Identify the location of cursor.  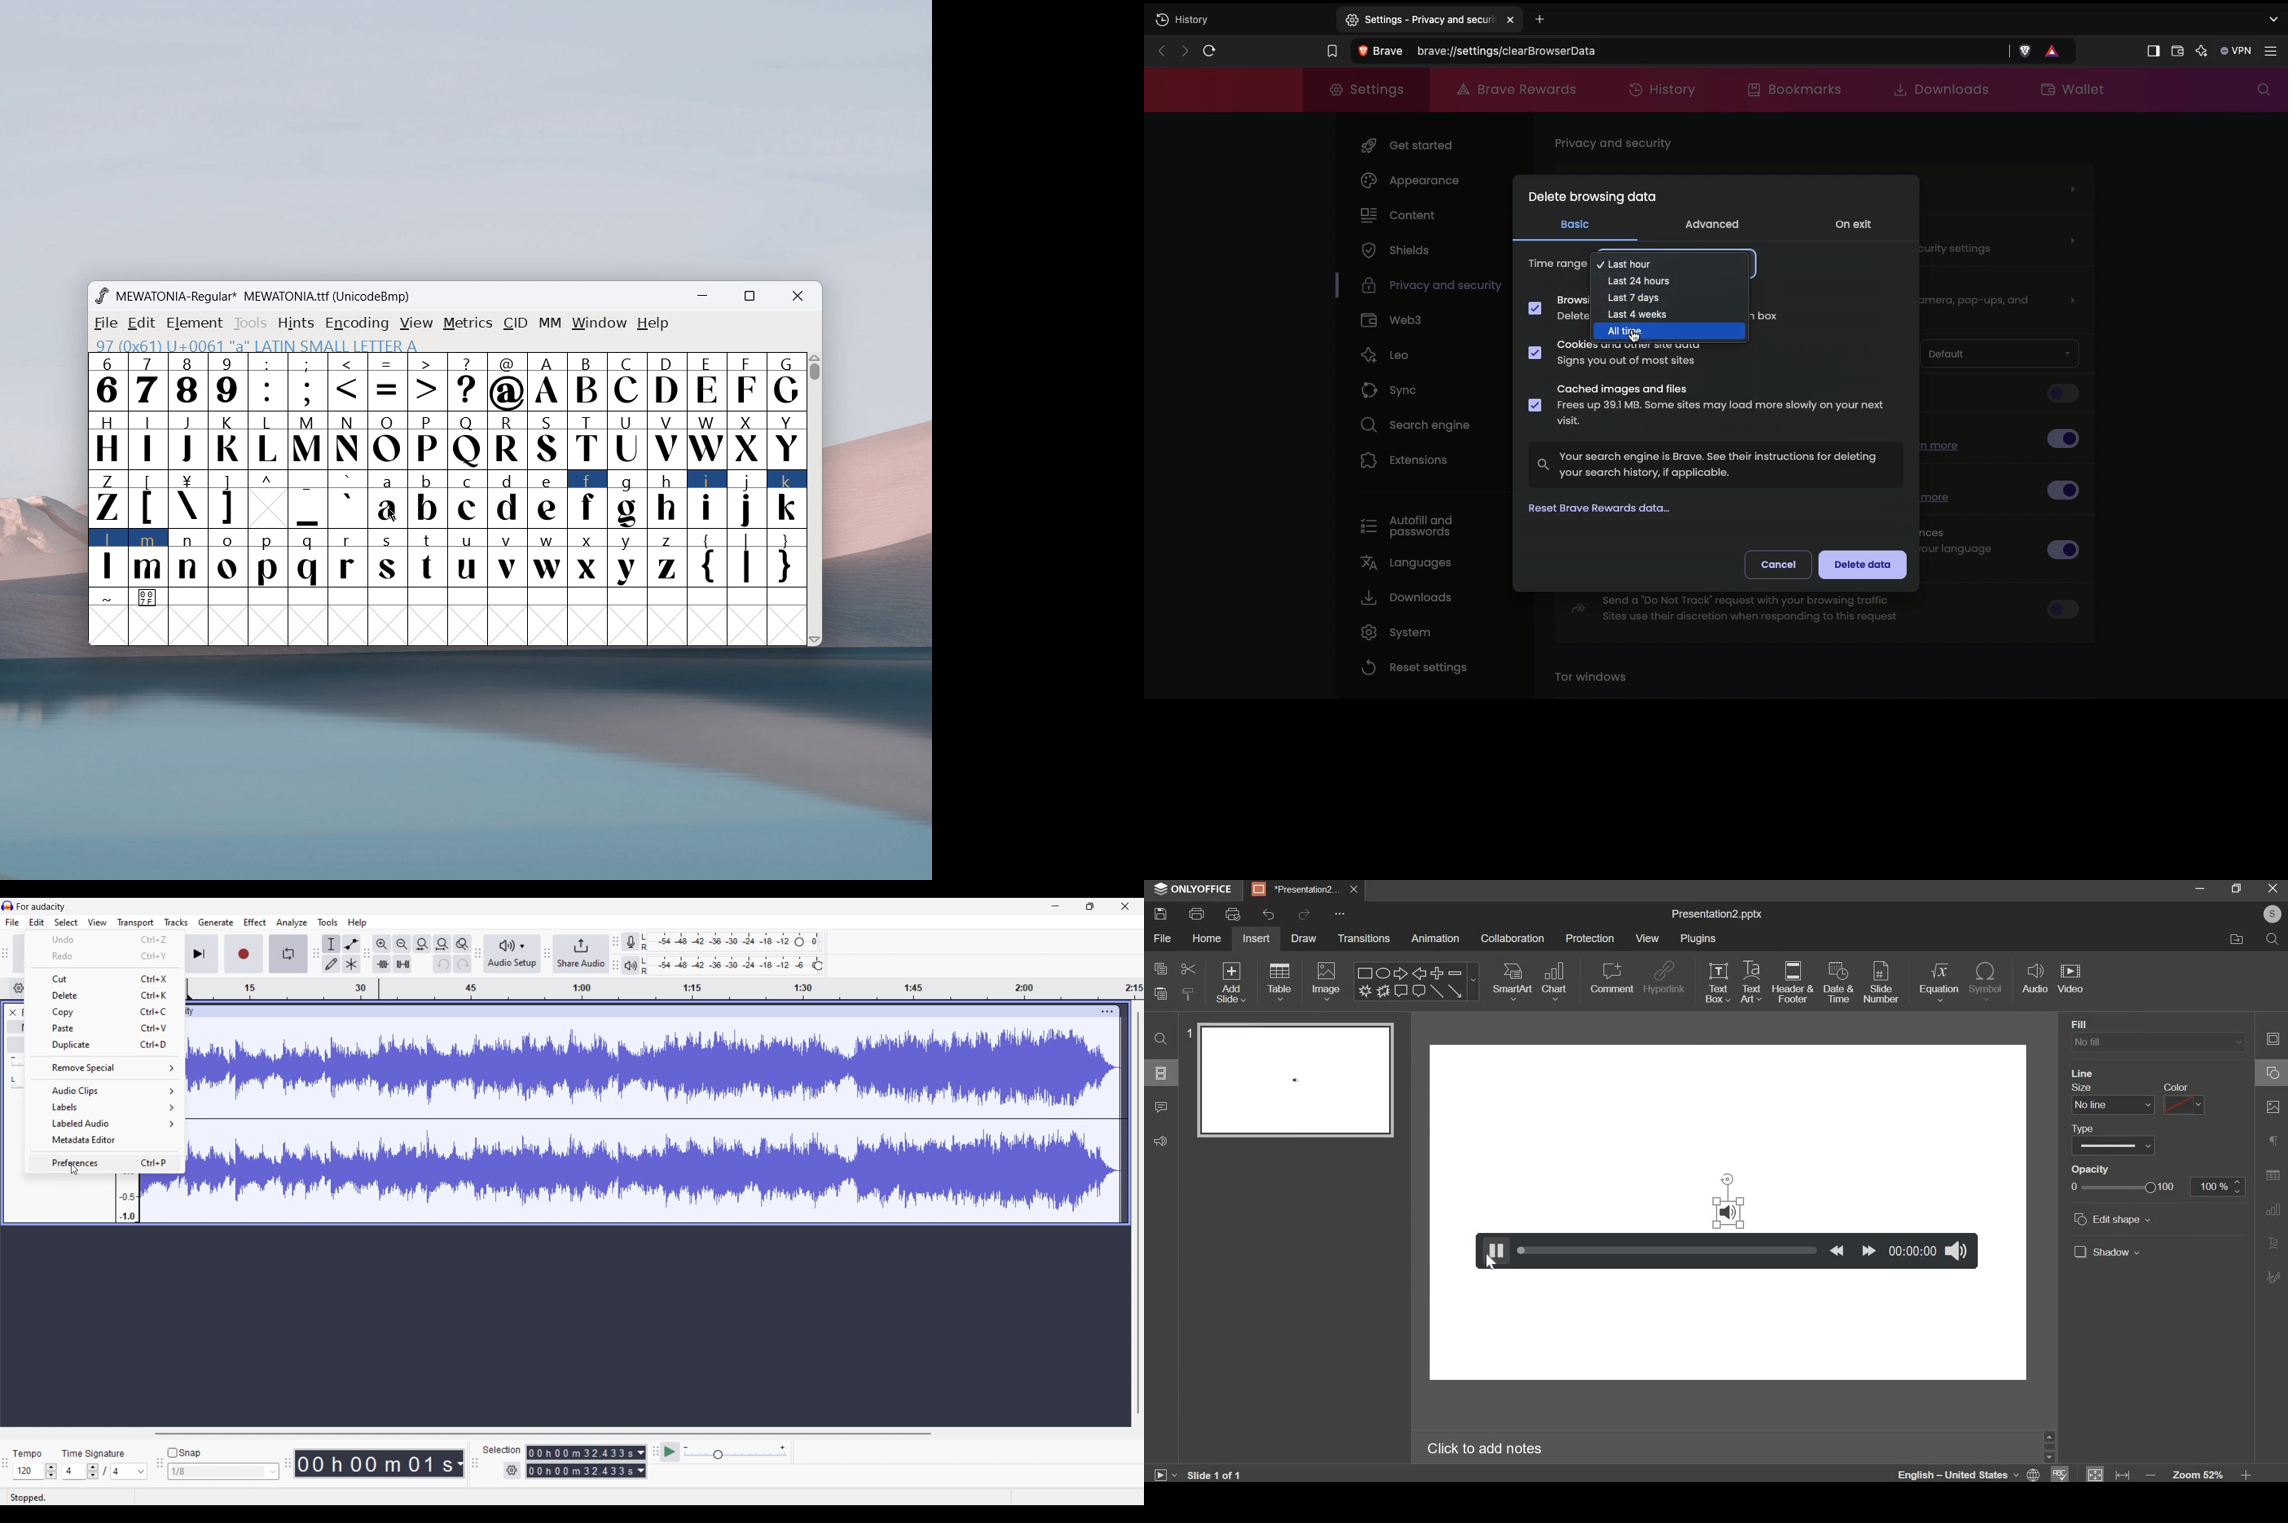
(1491, 1262).